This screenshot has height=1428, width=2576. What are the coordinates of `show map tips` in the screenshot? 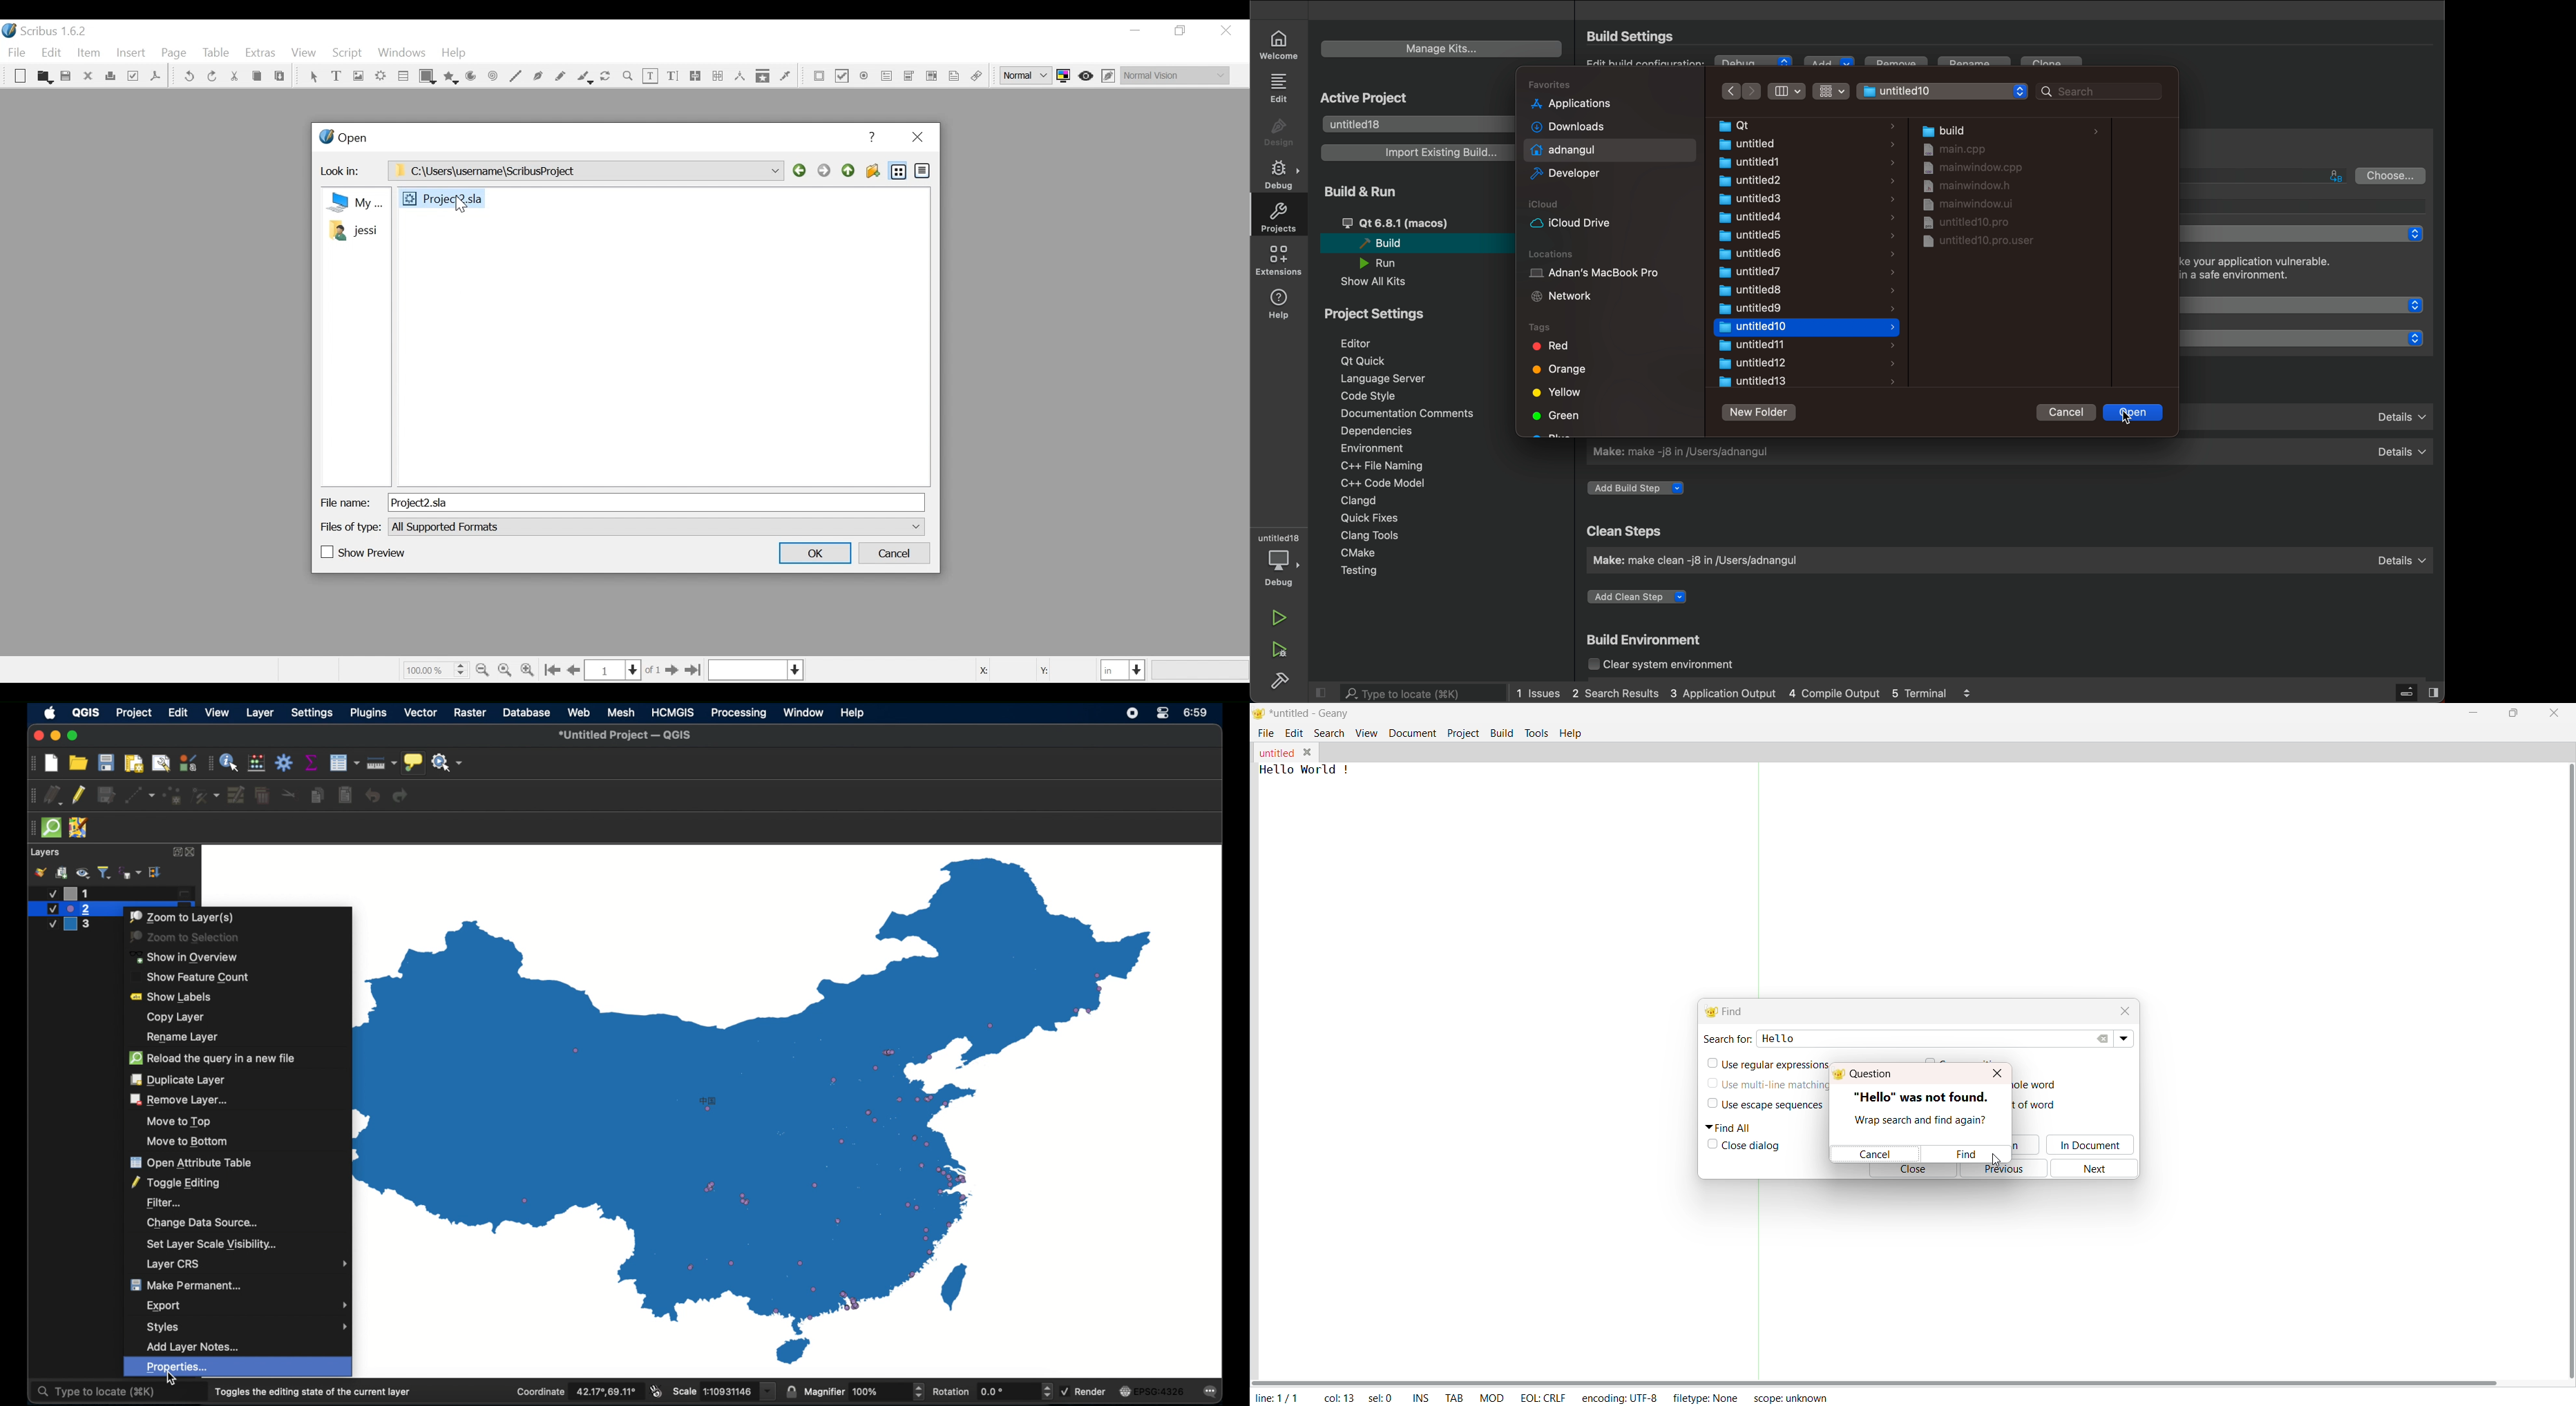 It's located at (413, 763).